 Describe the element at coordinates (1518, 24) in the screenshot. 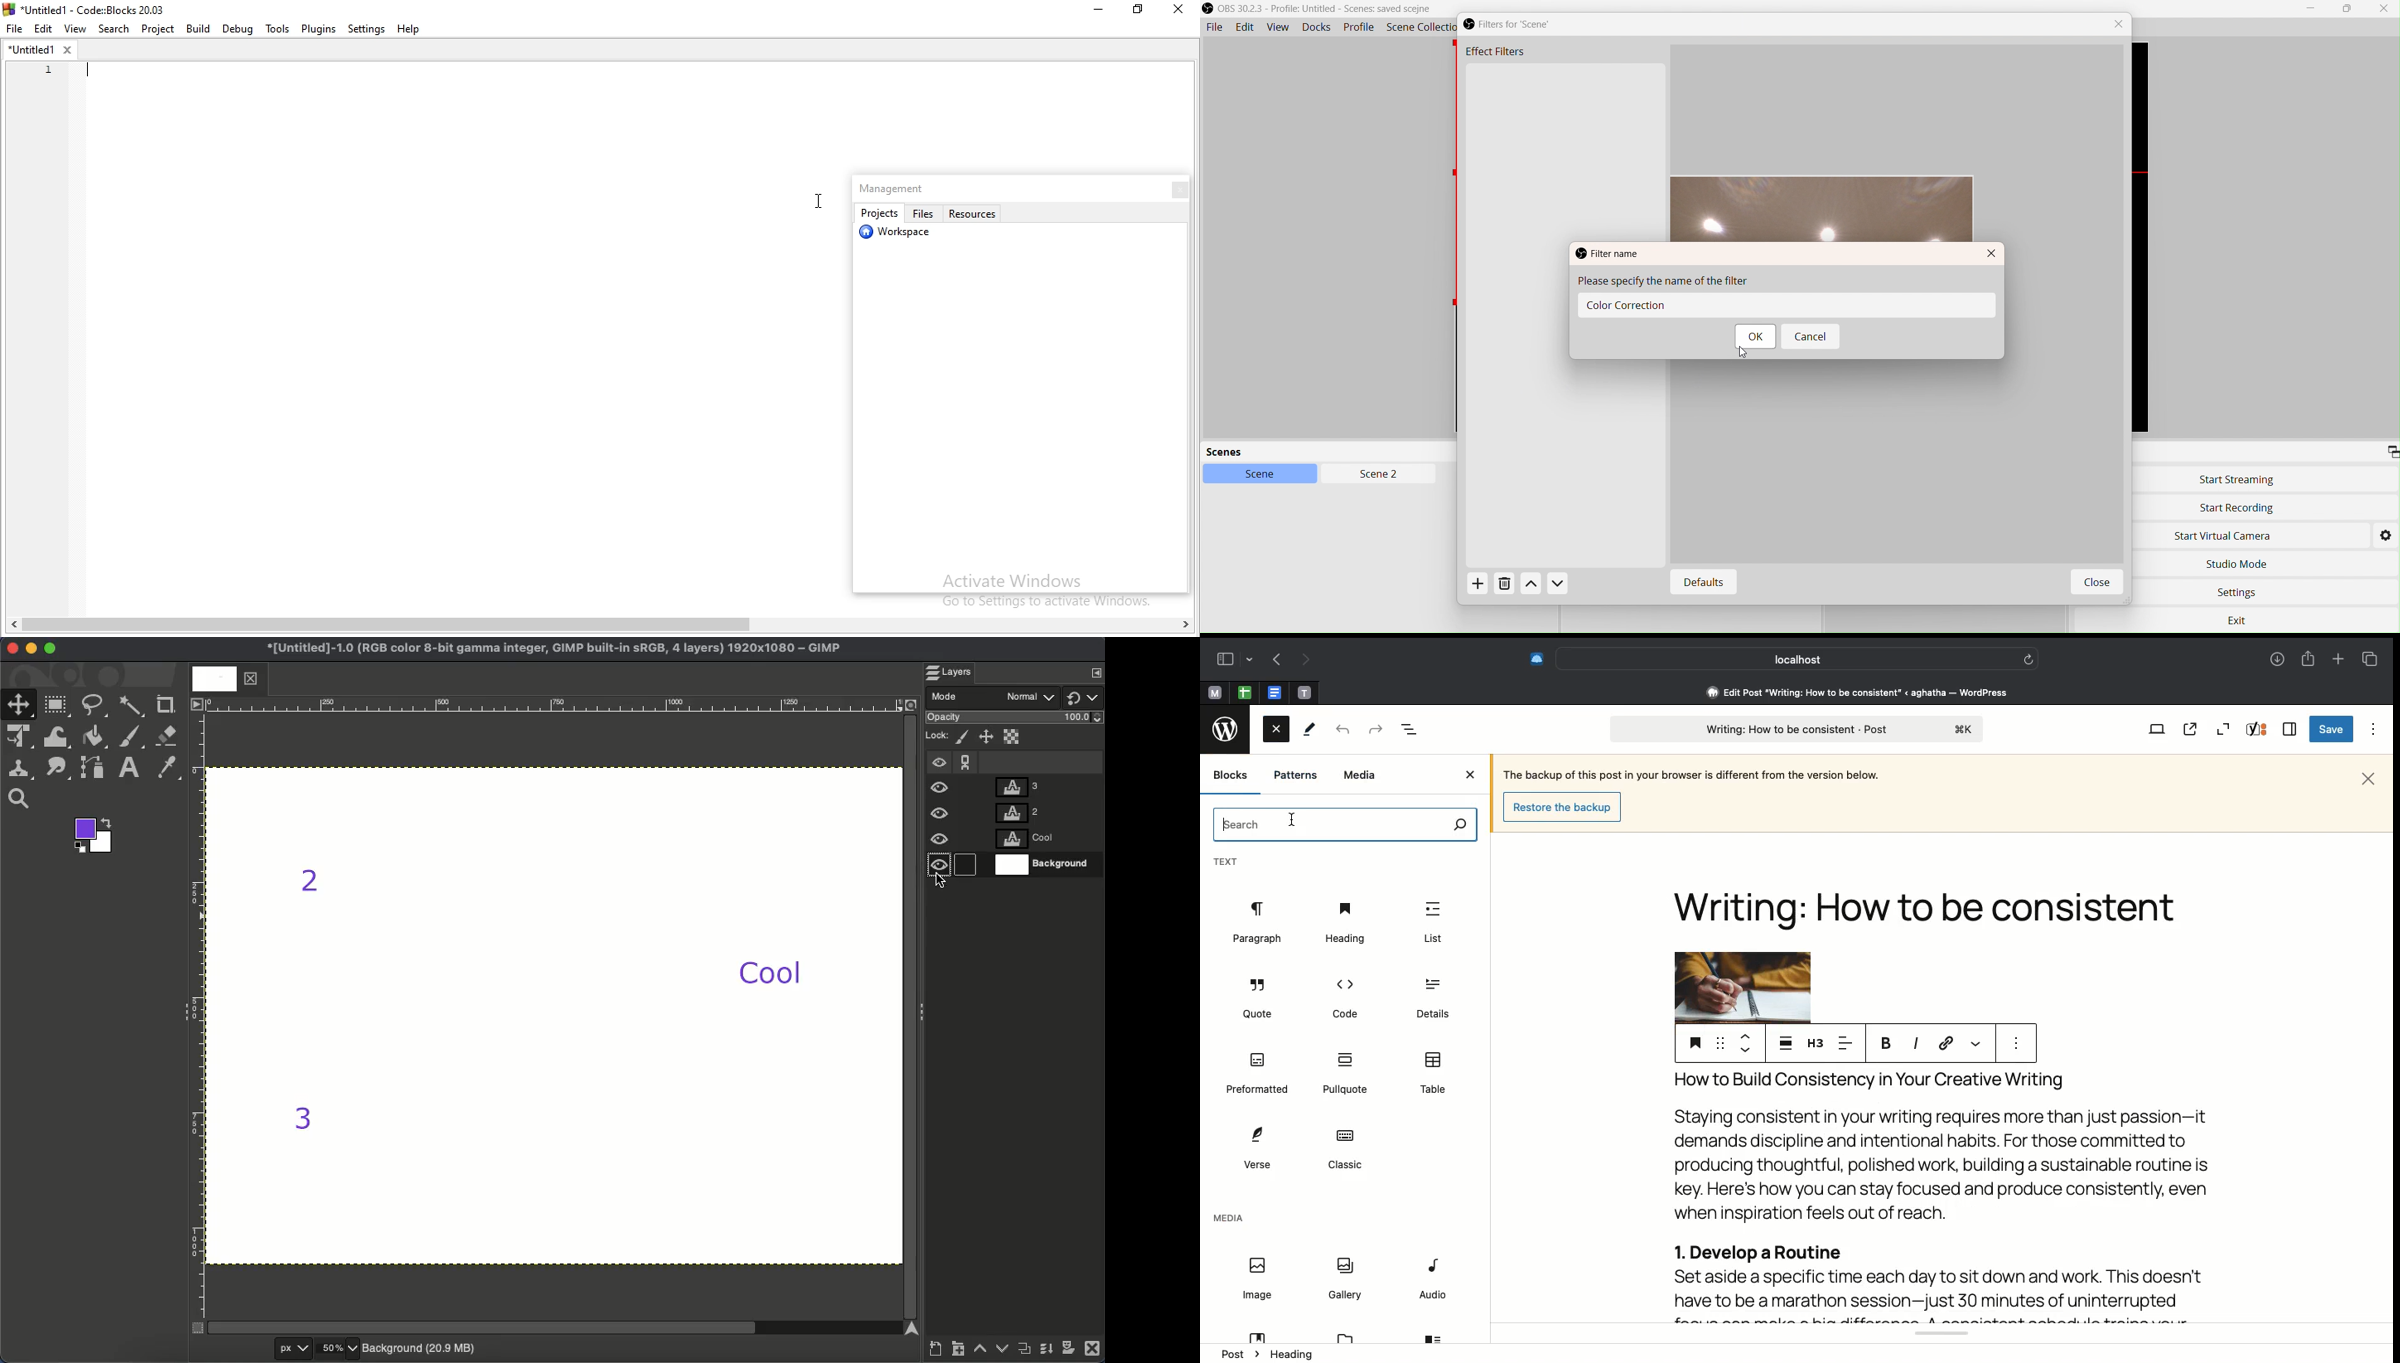

I see `Filters` at that location.